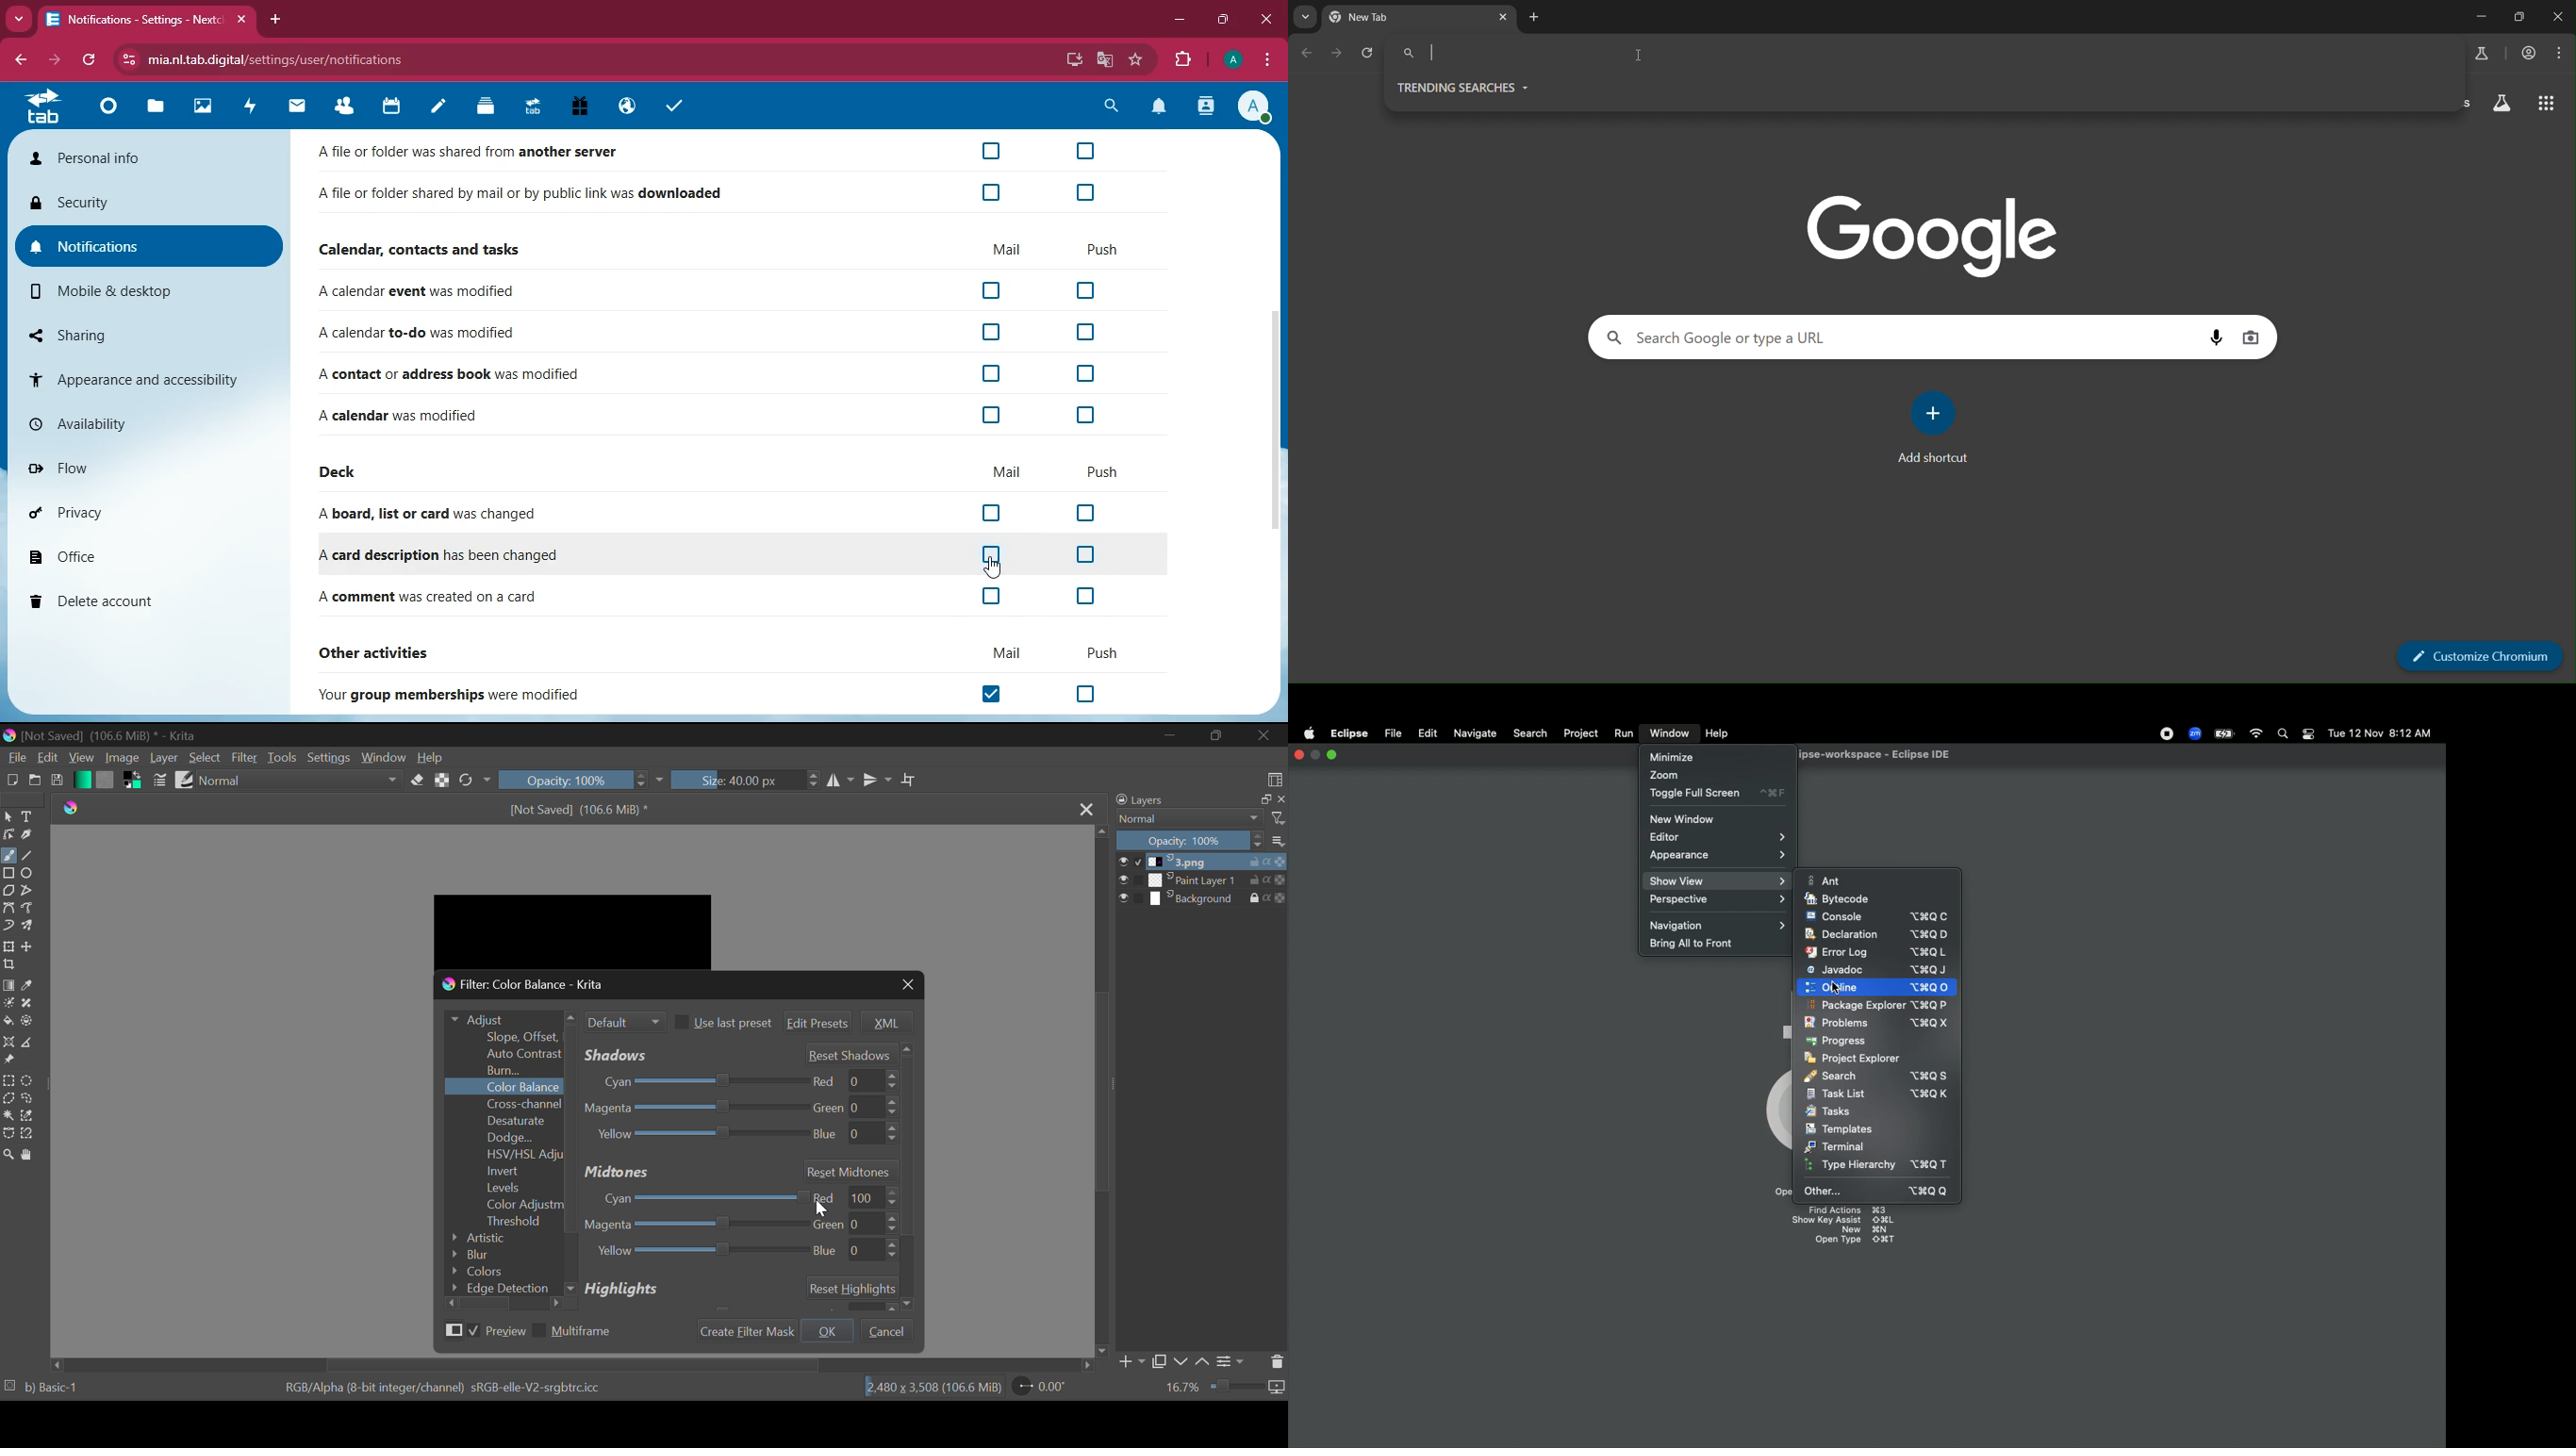  Describe the element at coordinates (1263, 20) in the screenshot. I see `close` at that location.